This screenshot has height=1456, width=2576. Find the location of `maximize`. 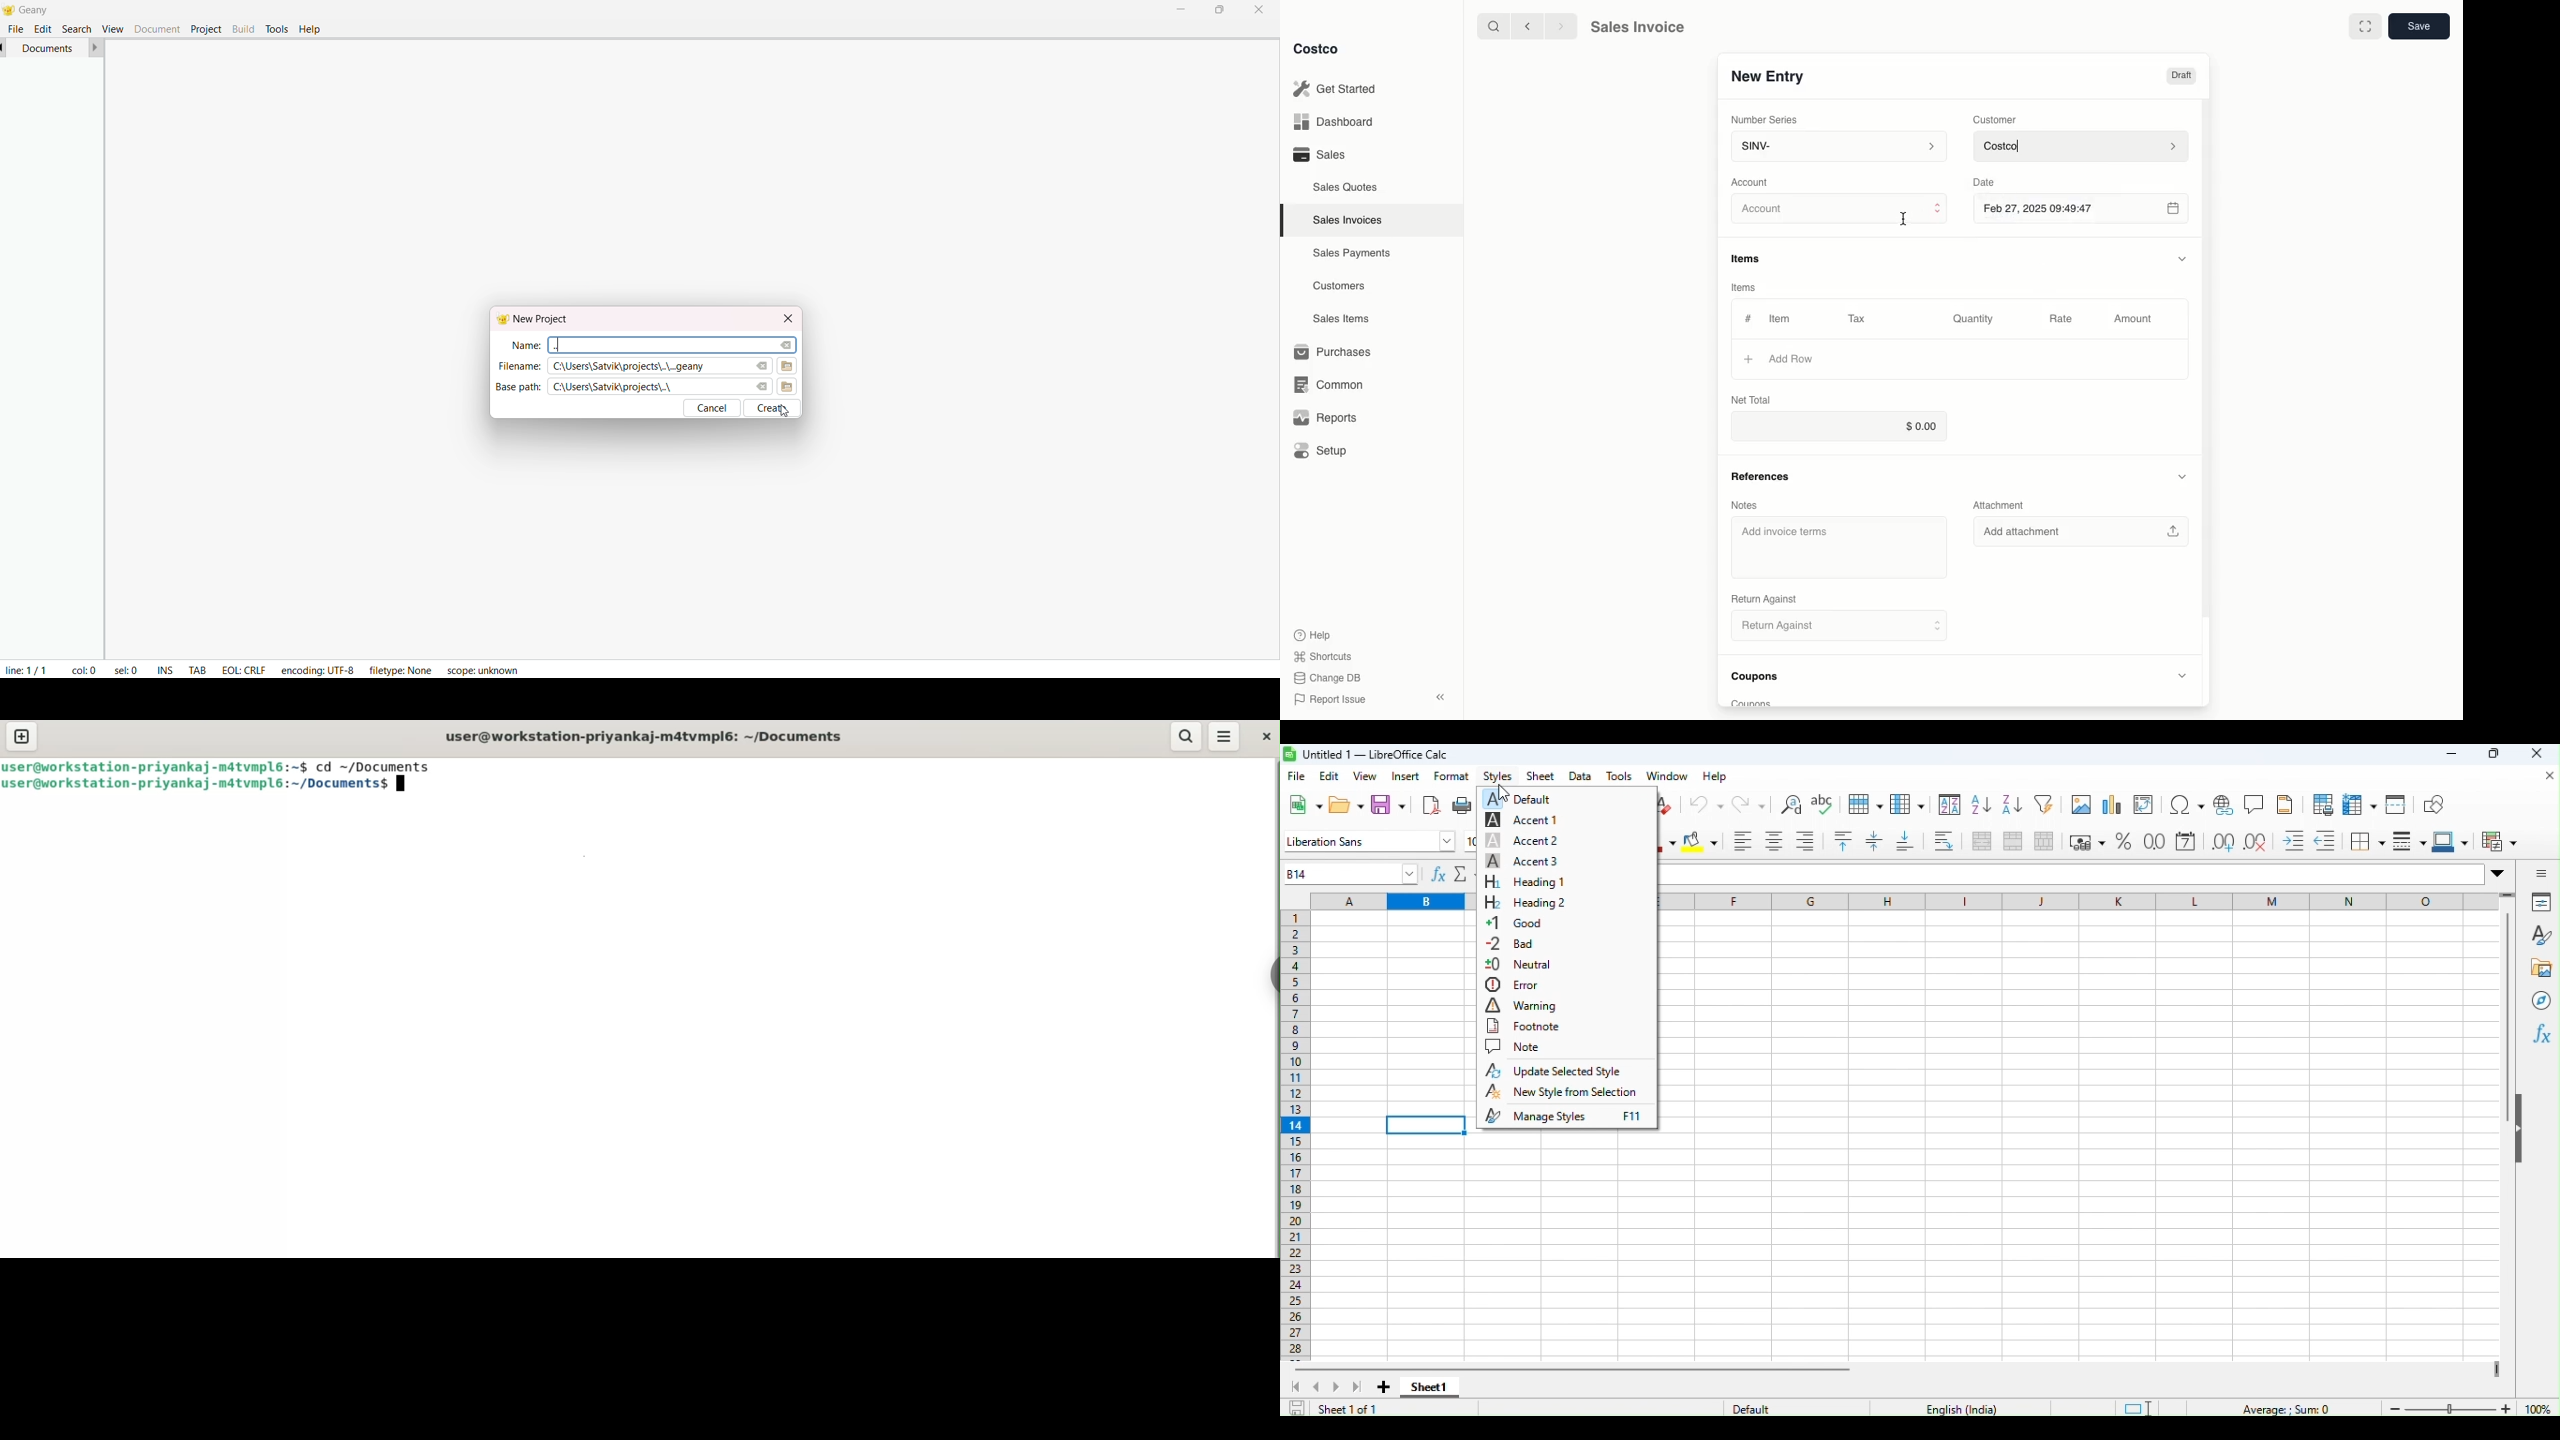

maximize is located at coordinates (1219, 10).